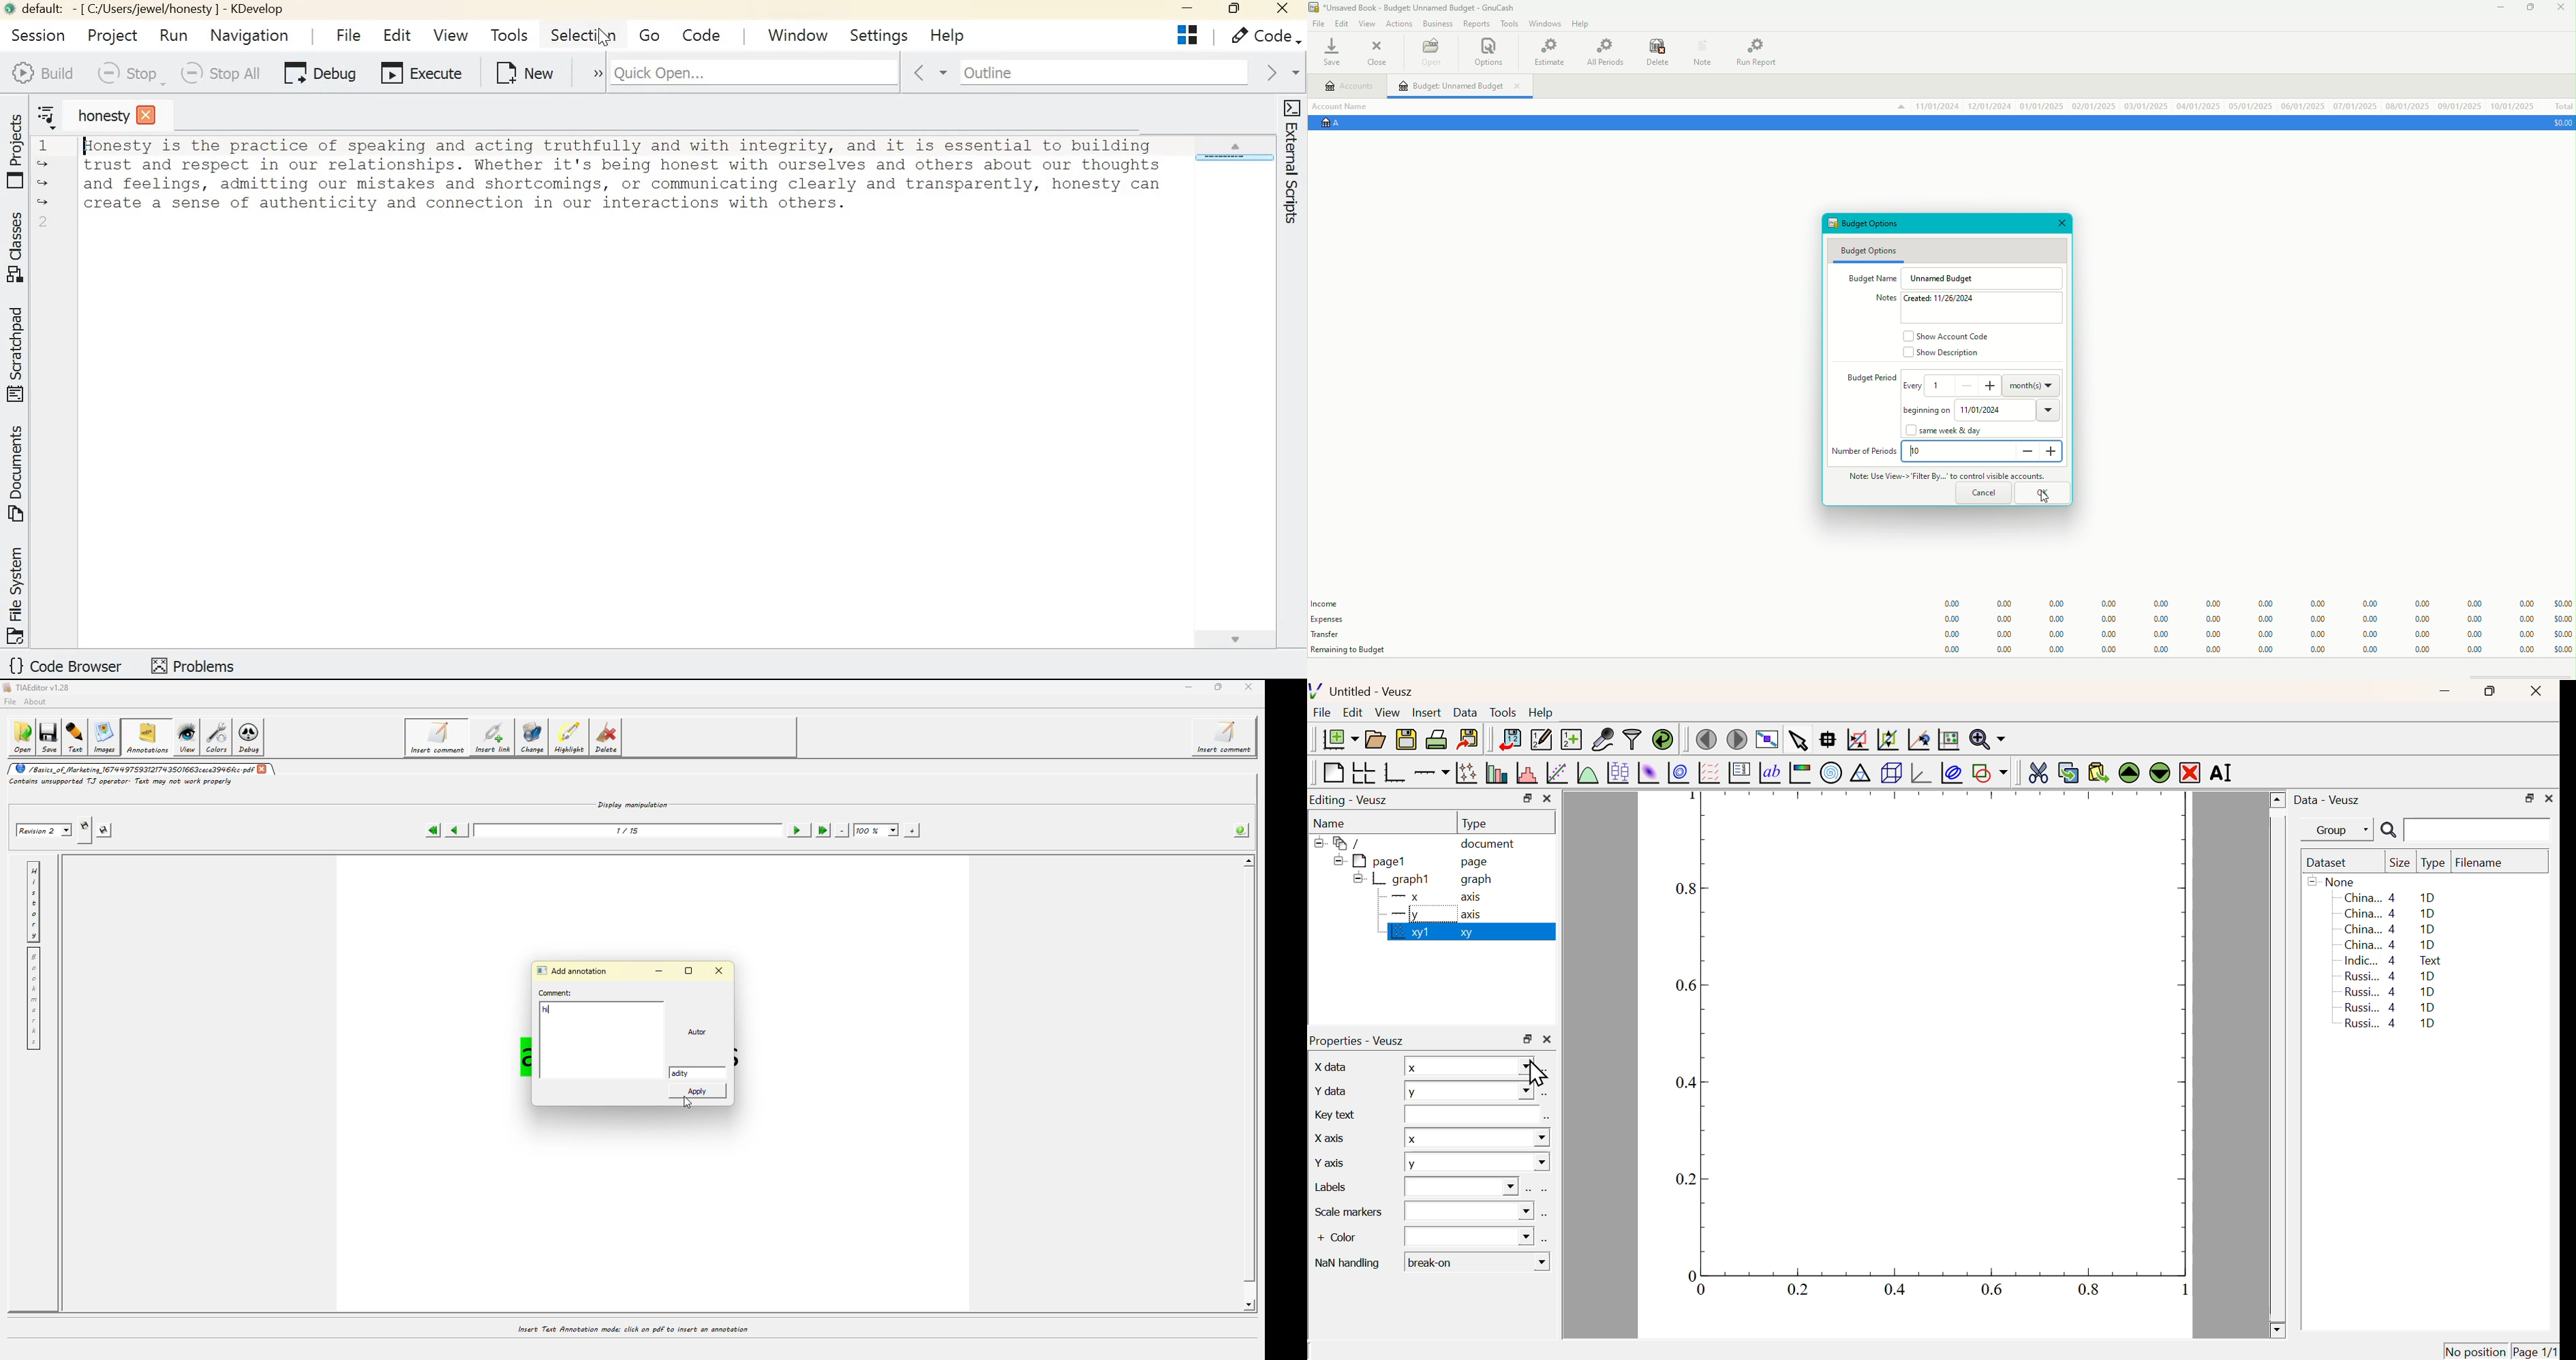  I want to click on File, so click(1322, 713).